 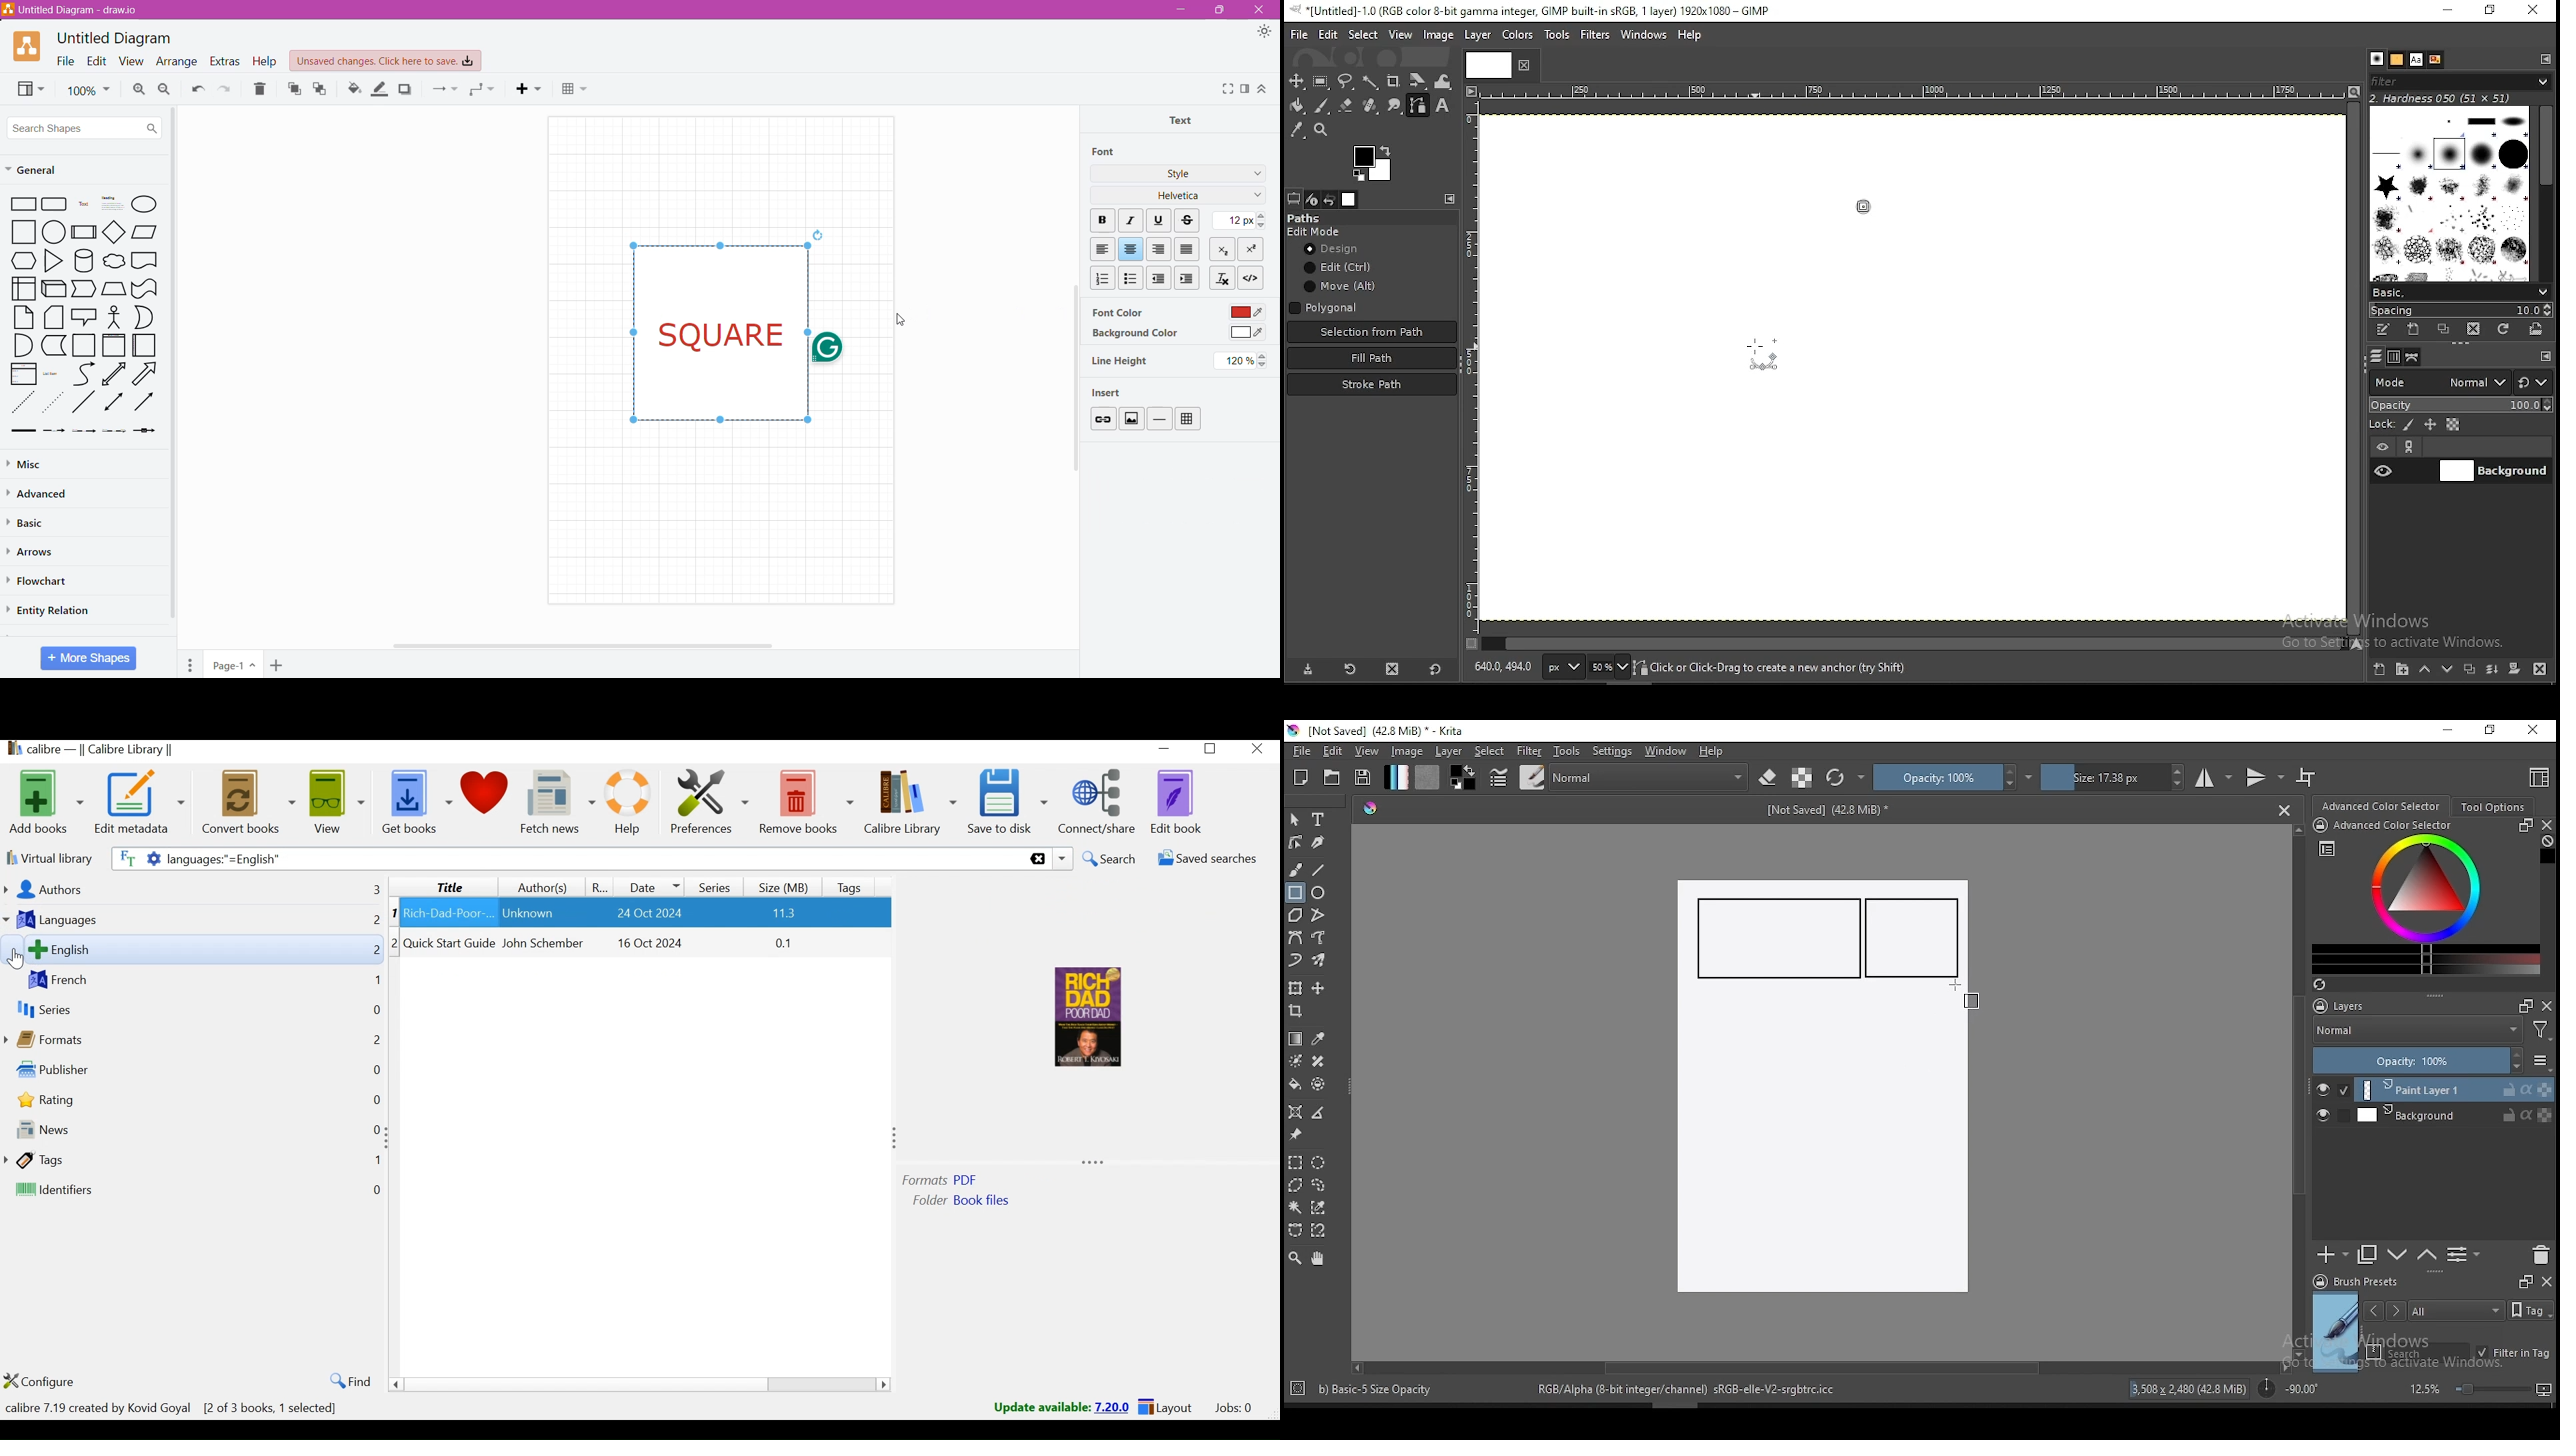 What do you see at coordinates (1134, 334) in the screenshot?
I see `Background Color` at bounding box center [1134, 334].